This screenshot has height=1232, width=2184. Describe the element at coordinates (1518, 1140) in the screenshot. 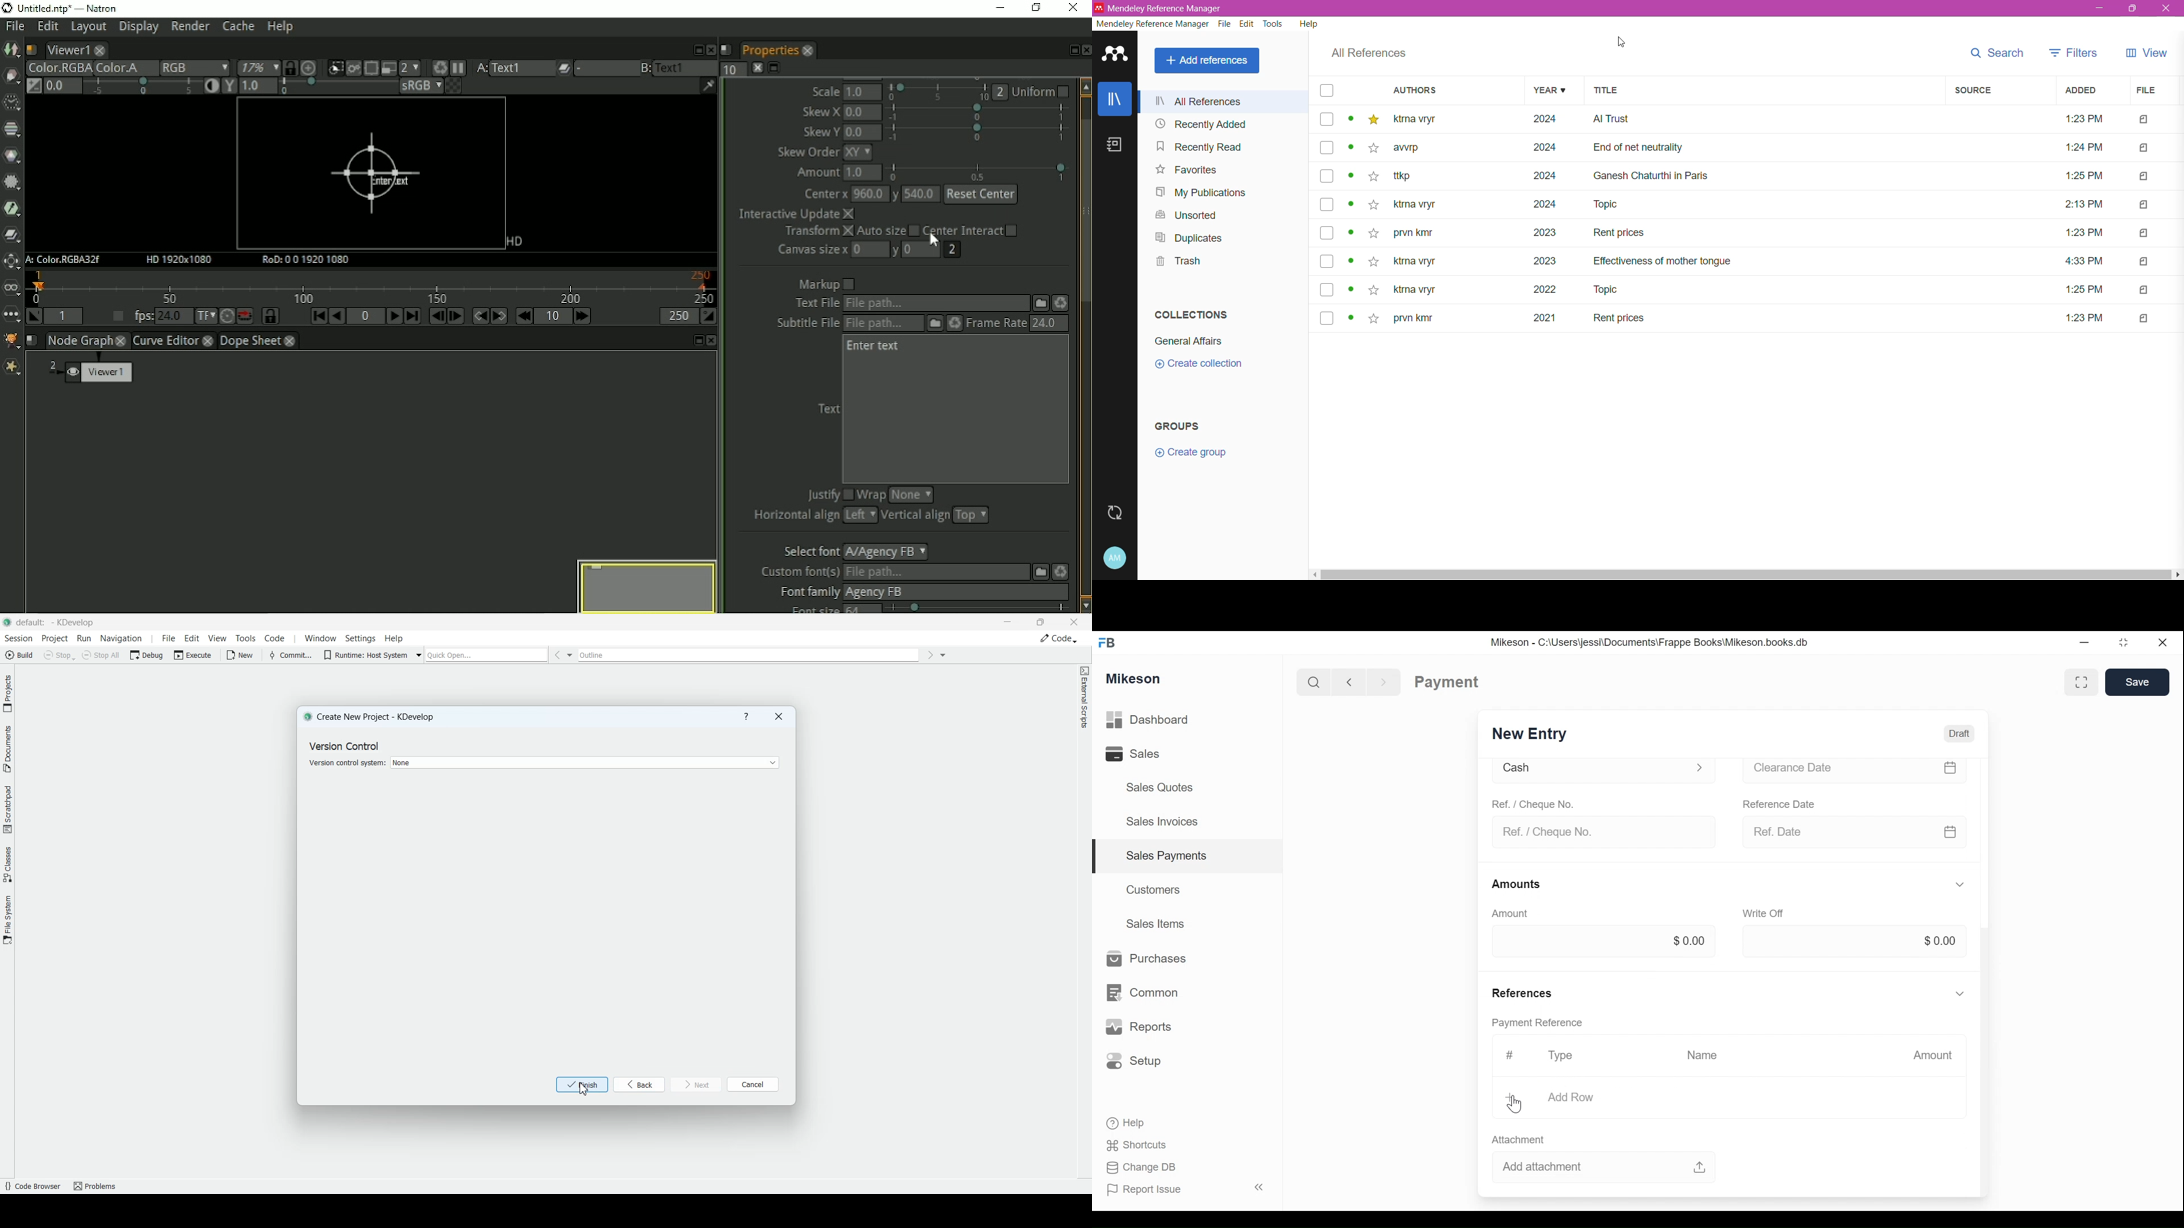

I see `Attachment` at that location.